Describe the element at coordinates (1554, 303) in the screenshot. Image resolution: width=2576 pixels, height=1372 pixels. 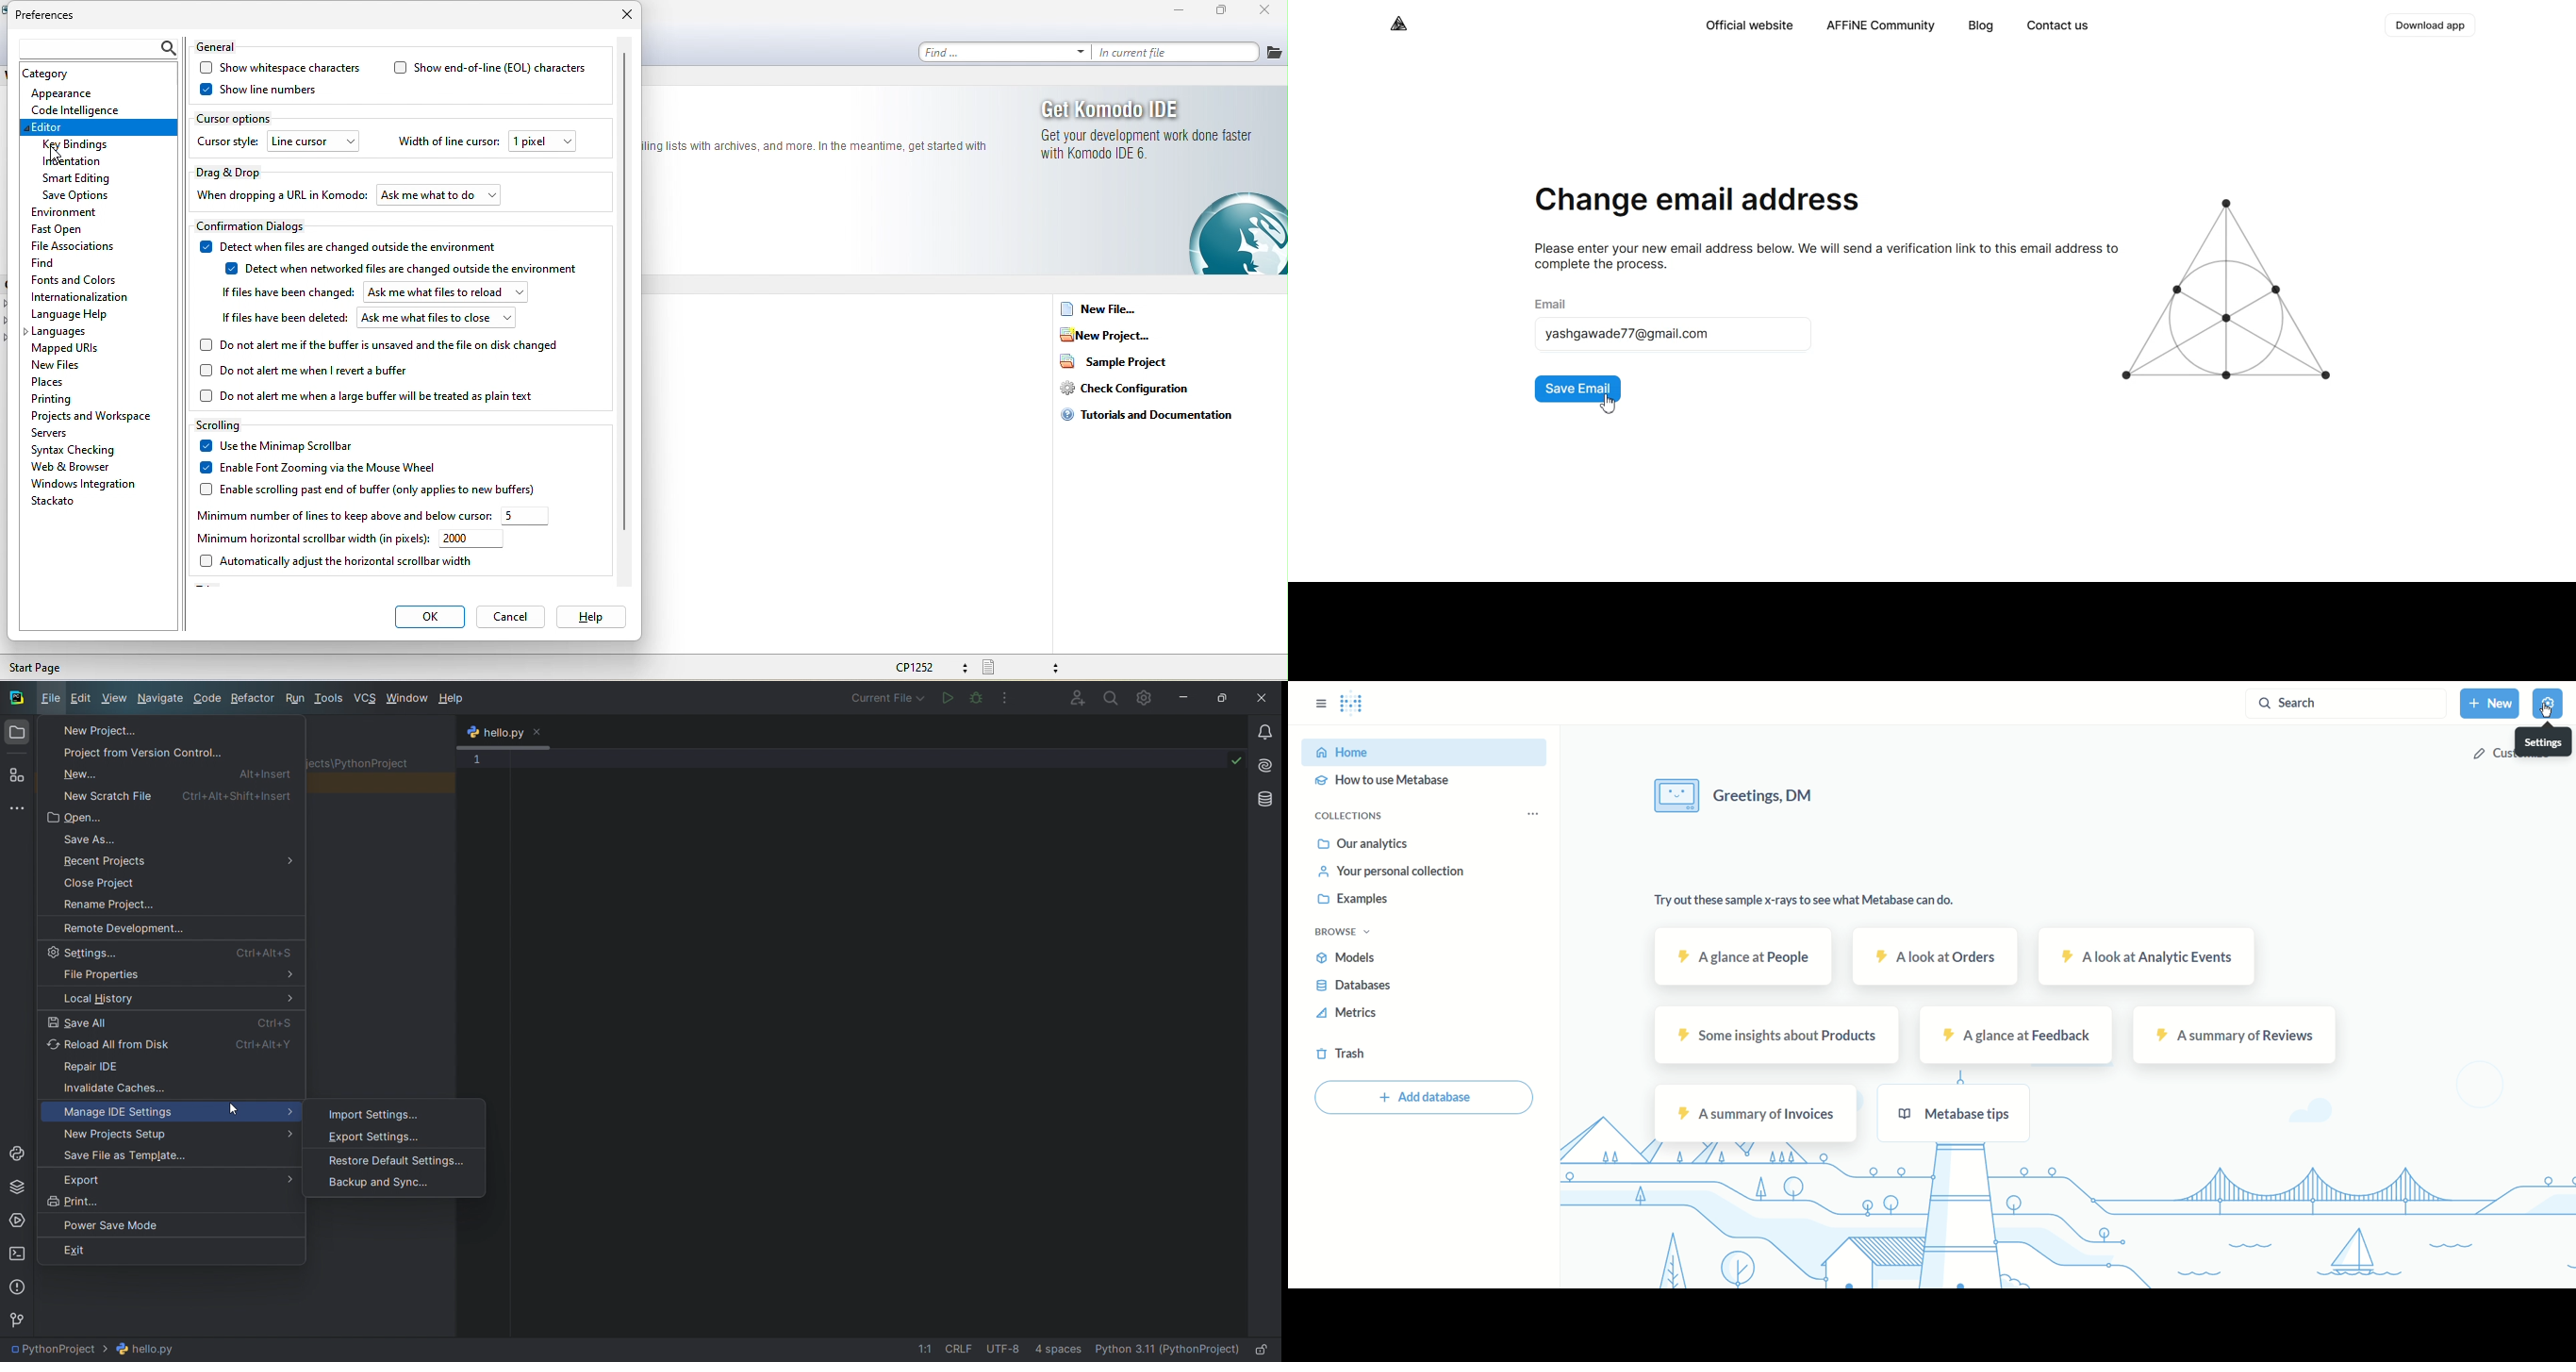
I see `email` at that location.